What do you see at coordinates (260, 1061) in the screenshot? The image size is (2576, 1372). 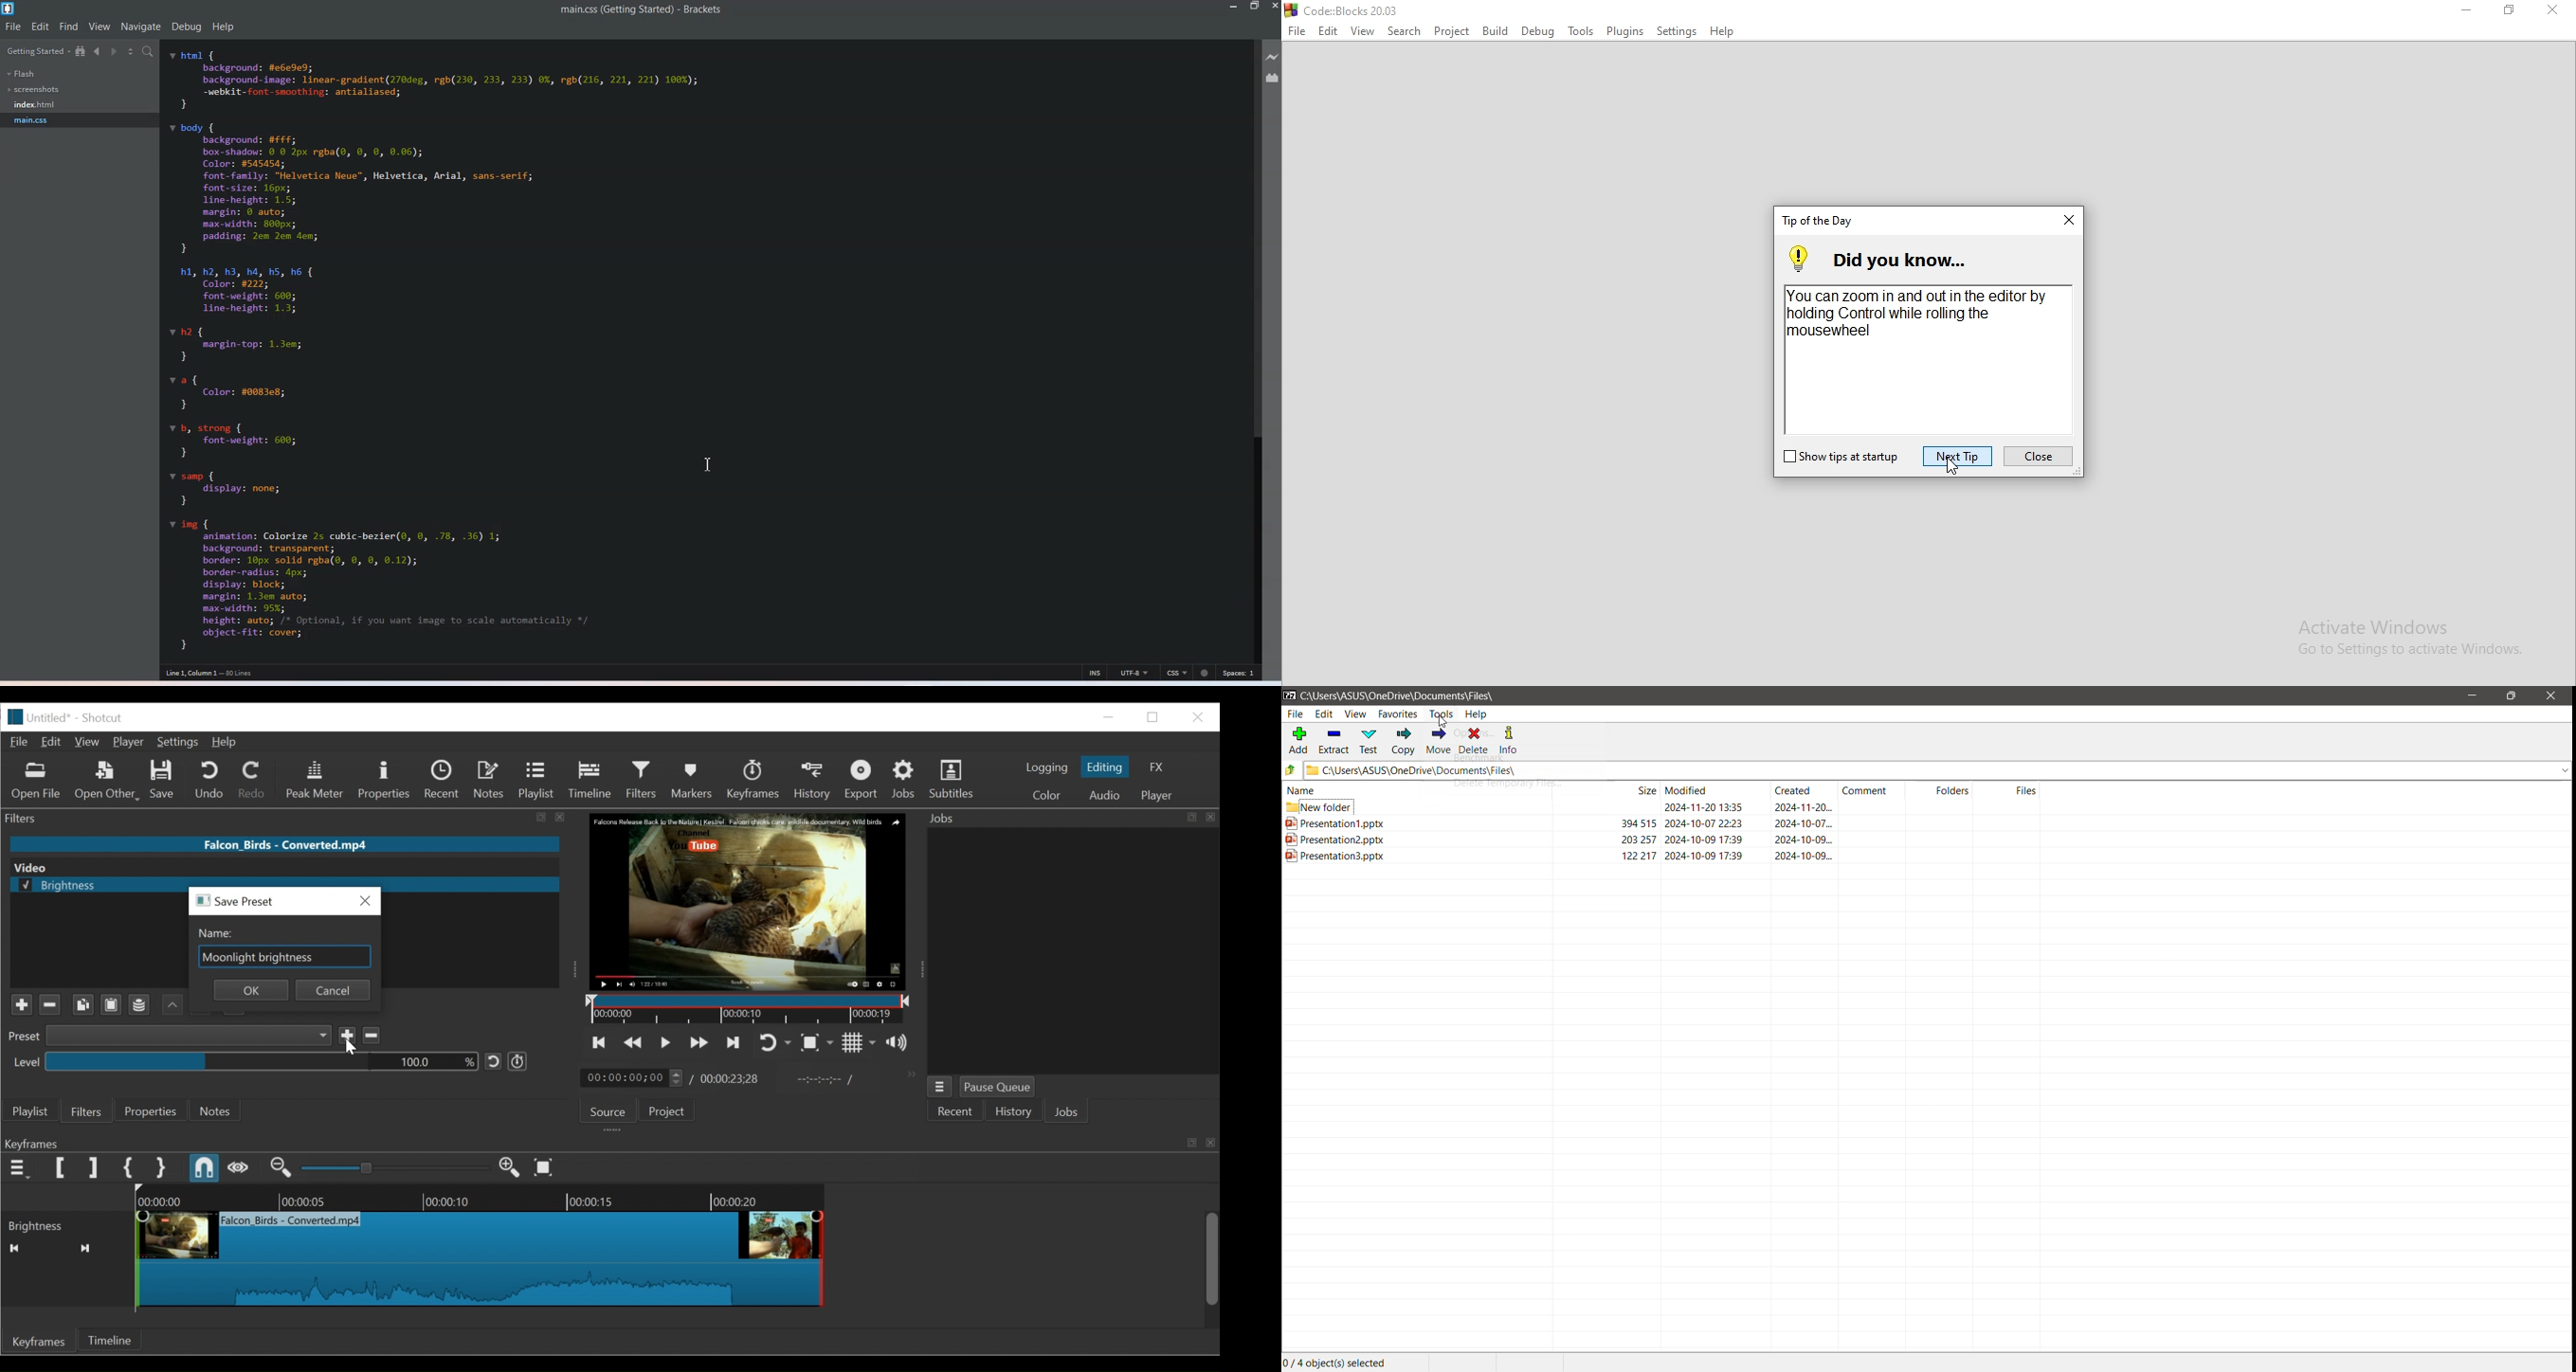 I see `Percentage level` at bounding box center [260, 1061].